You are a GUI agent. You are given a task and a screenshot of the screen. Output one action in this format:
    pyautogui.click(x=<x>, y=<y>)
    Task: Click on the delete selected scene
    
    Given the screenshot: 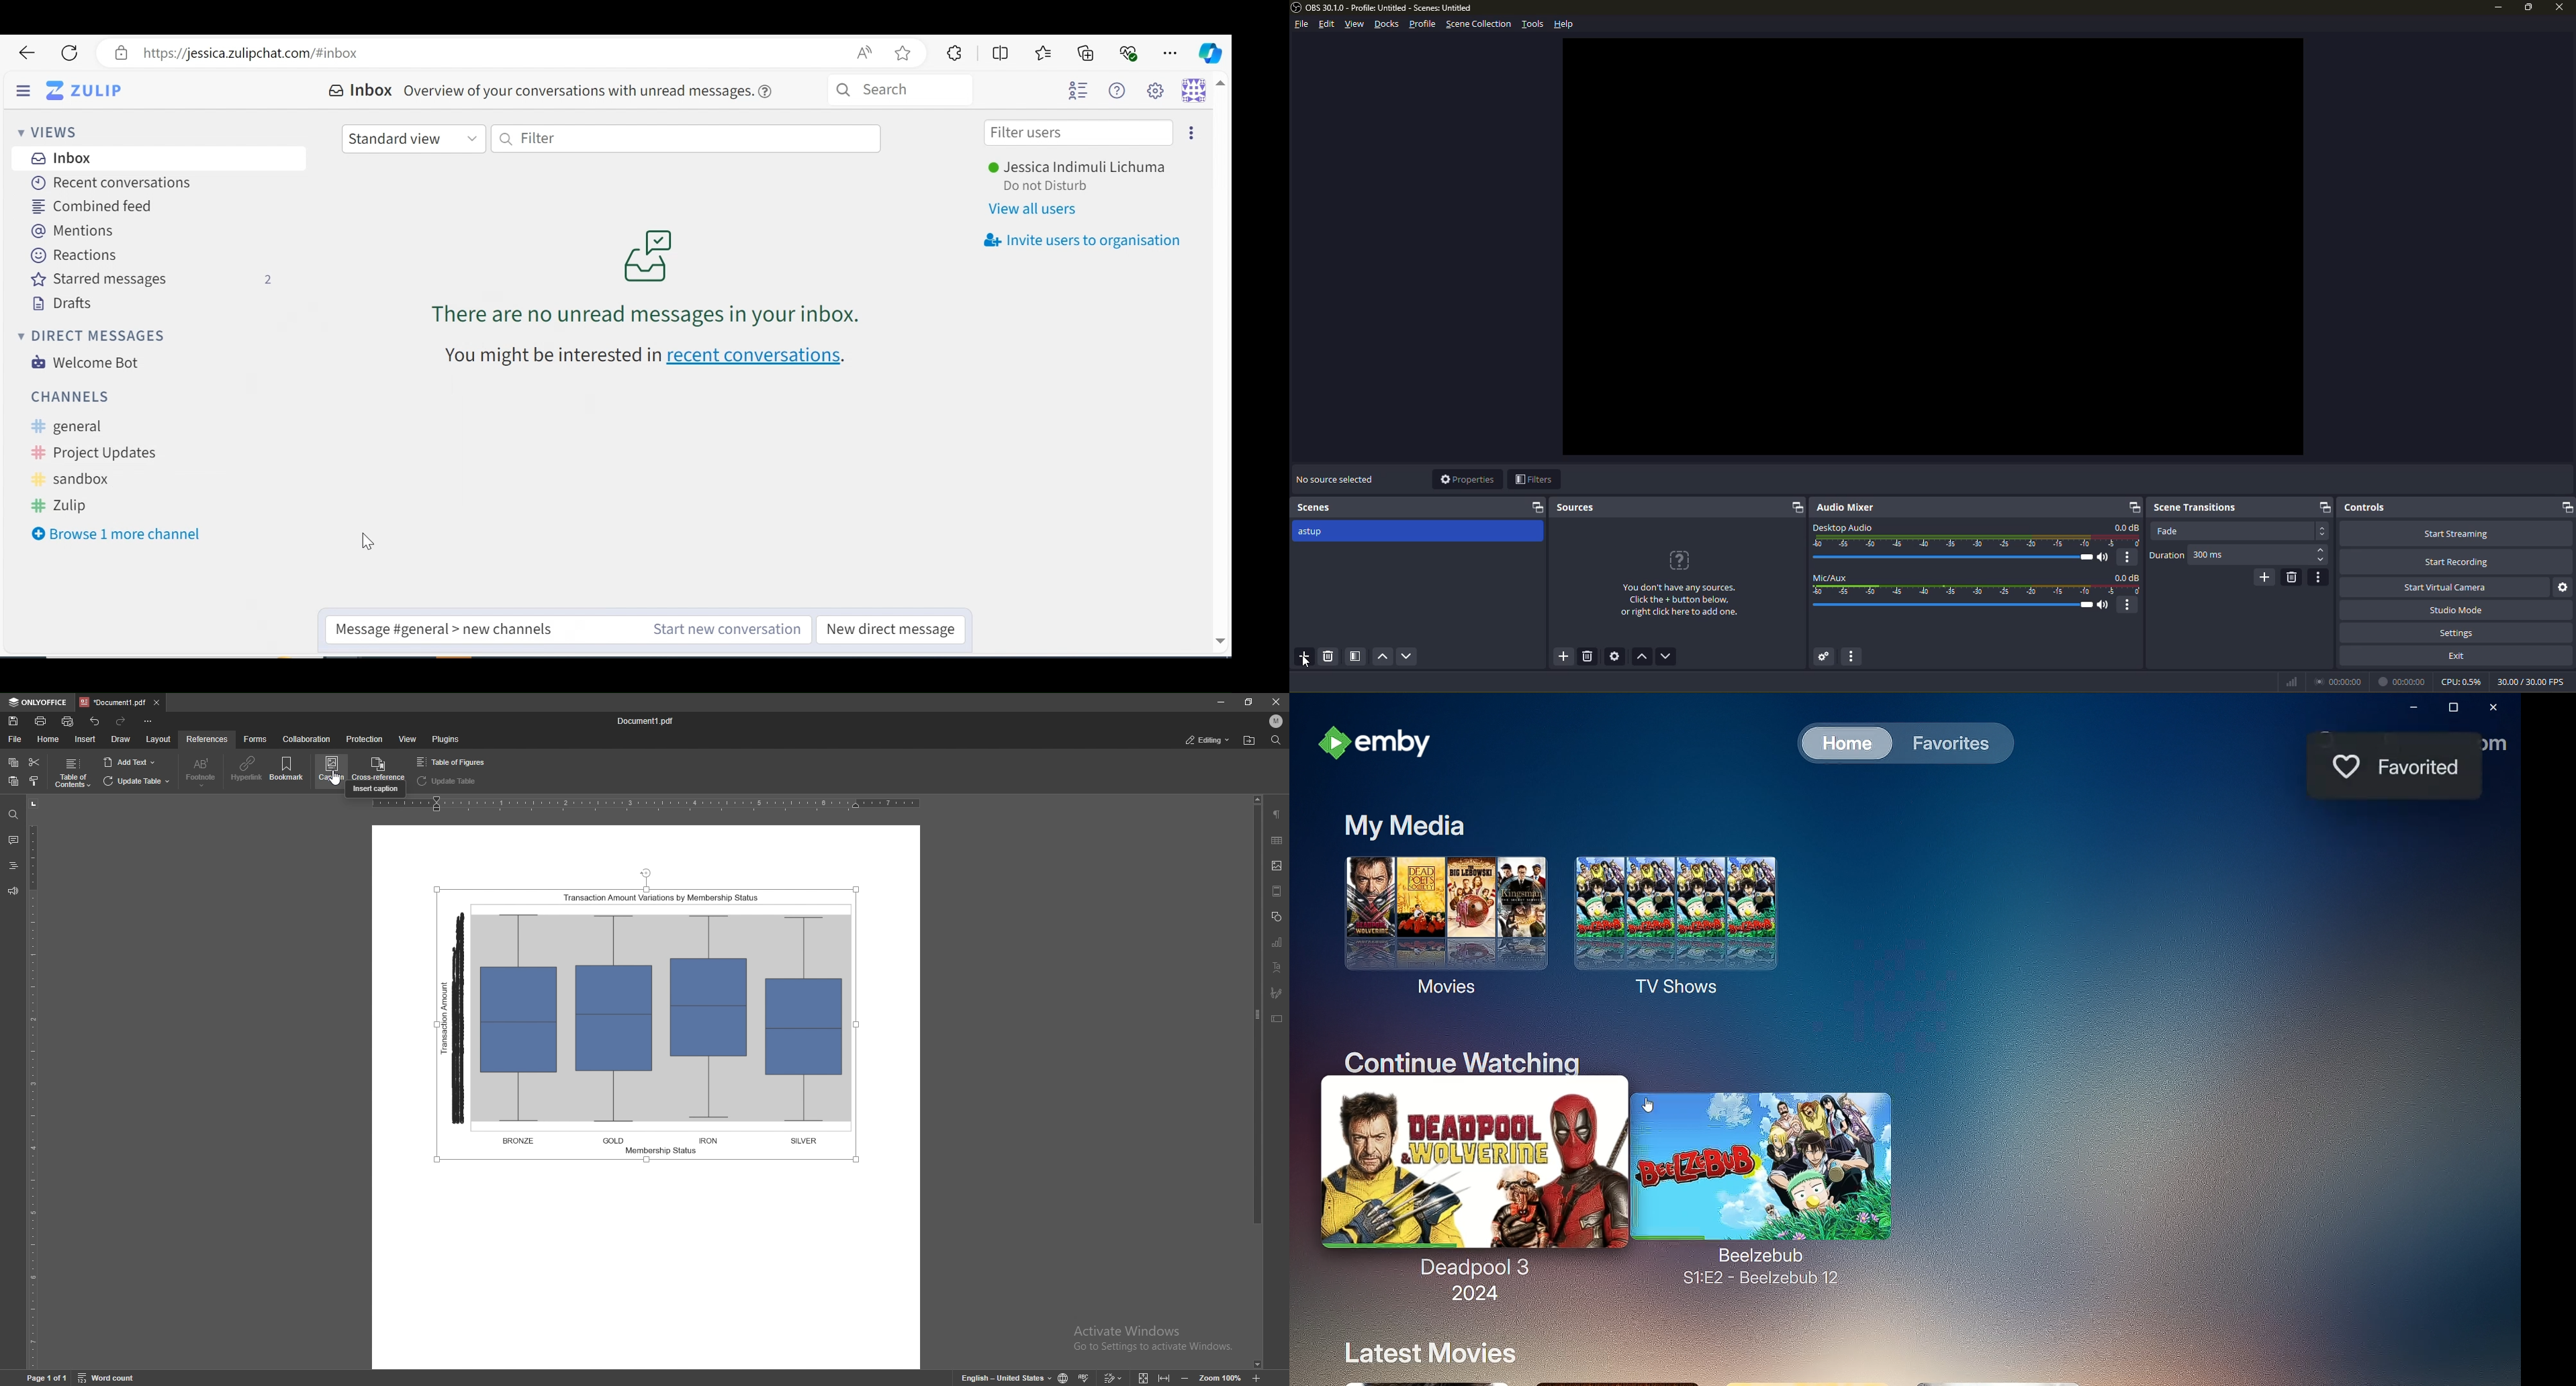 What is the action you would take?
    pyautogui.click(x=1330, y=655)
    